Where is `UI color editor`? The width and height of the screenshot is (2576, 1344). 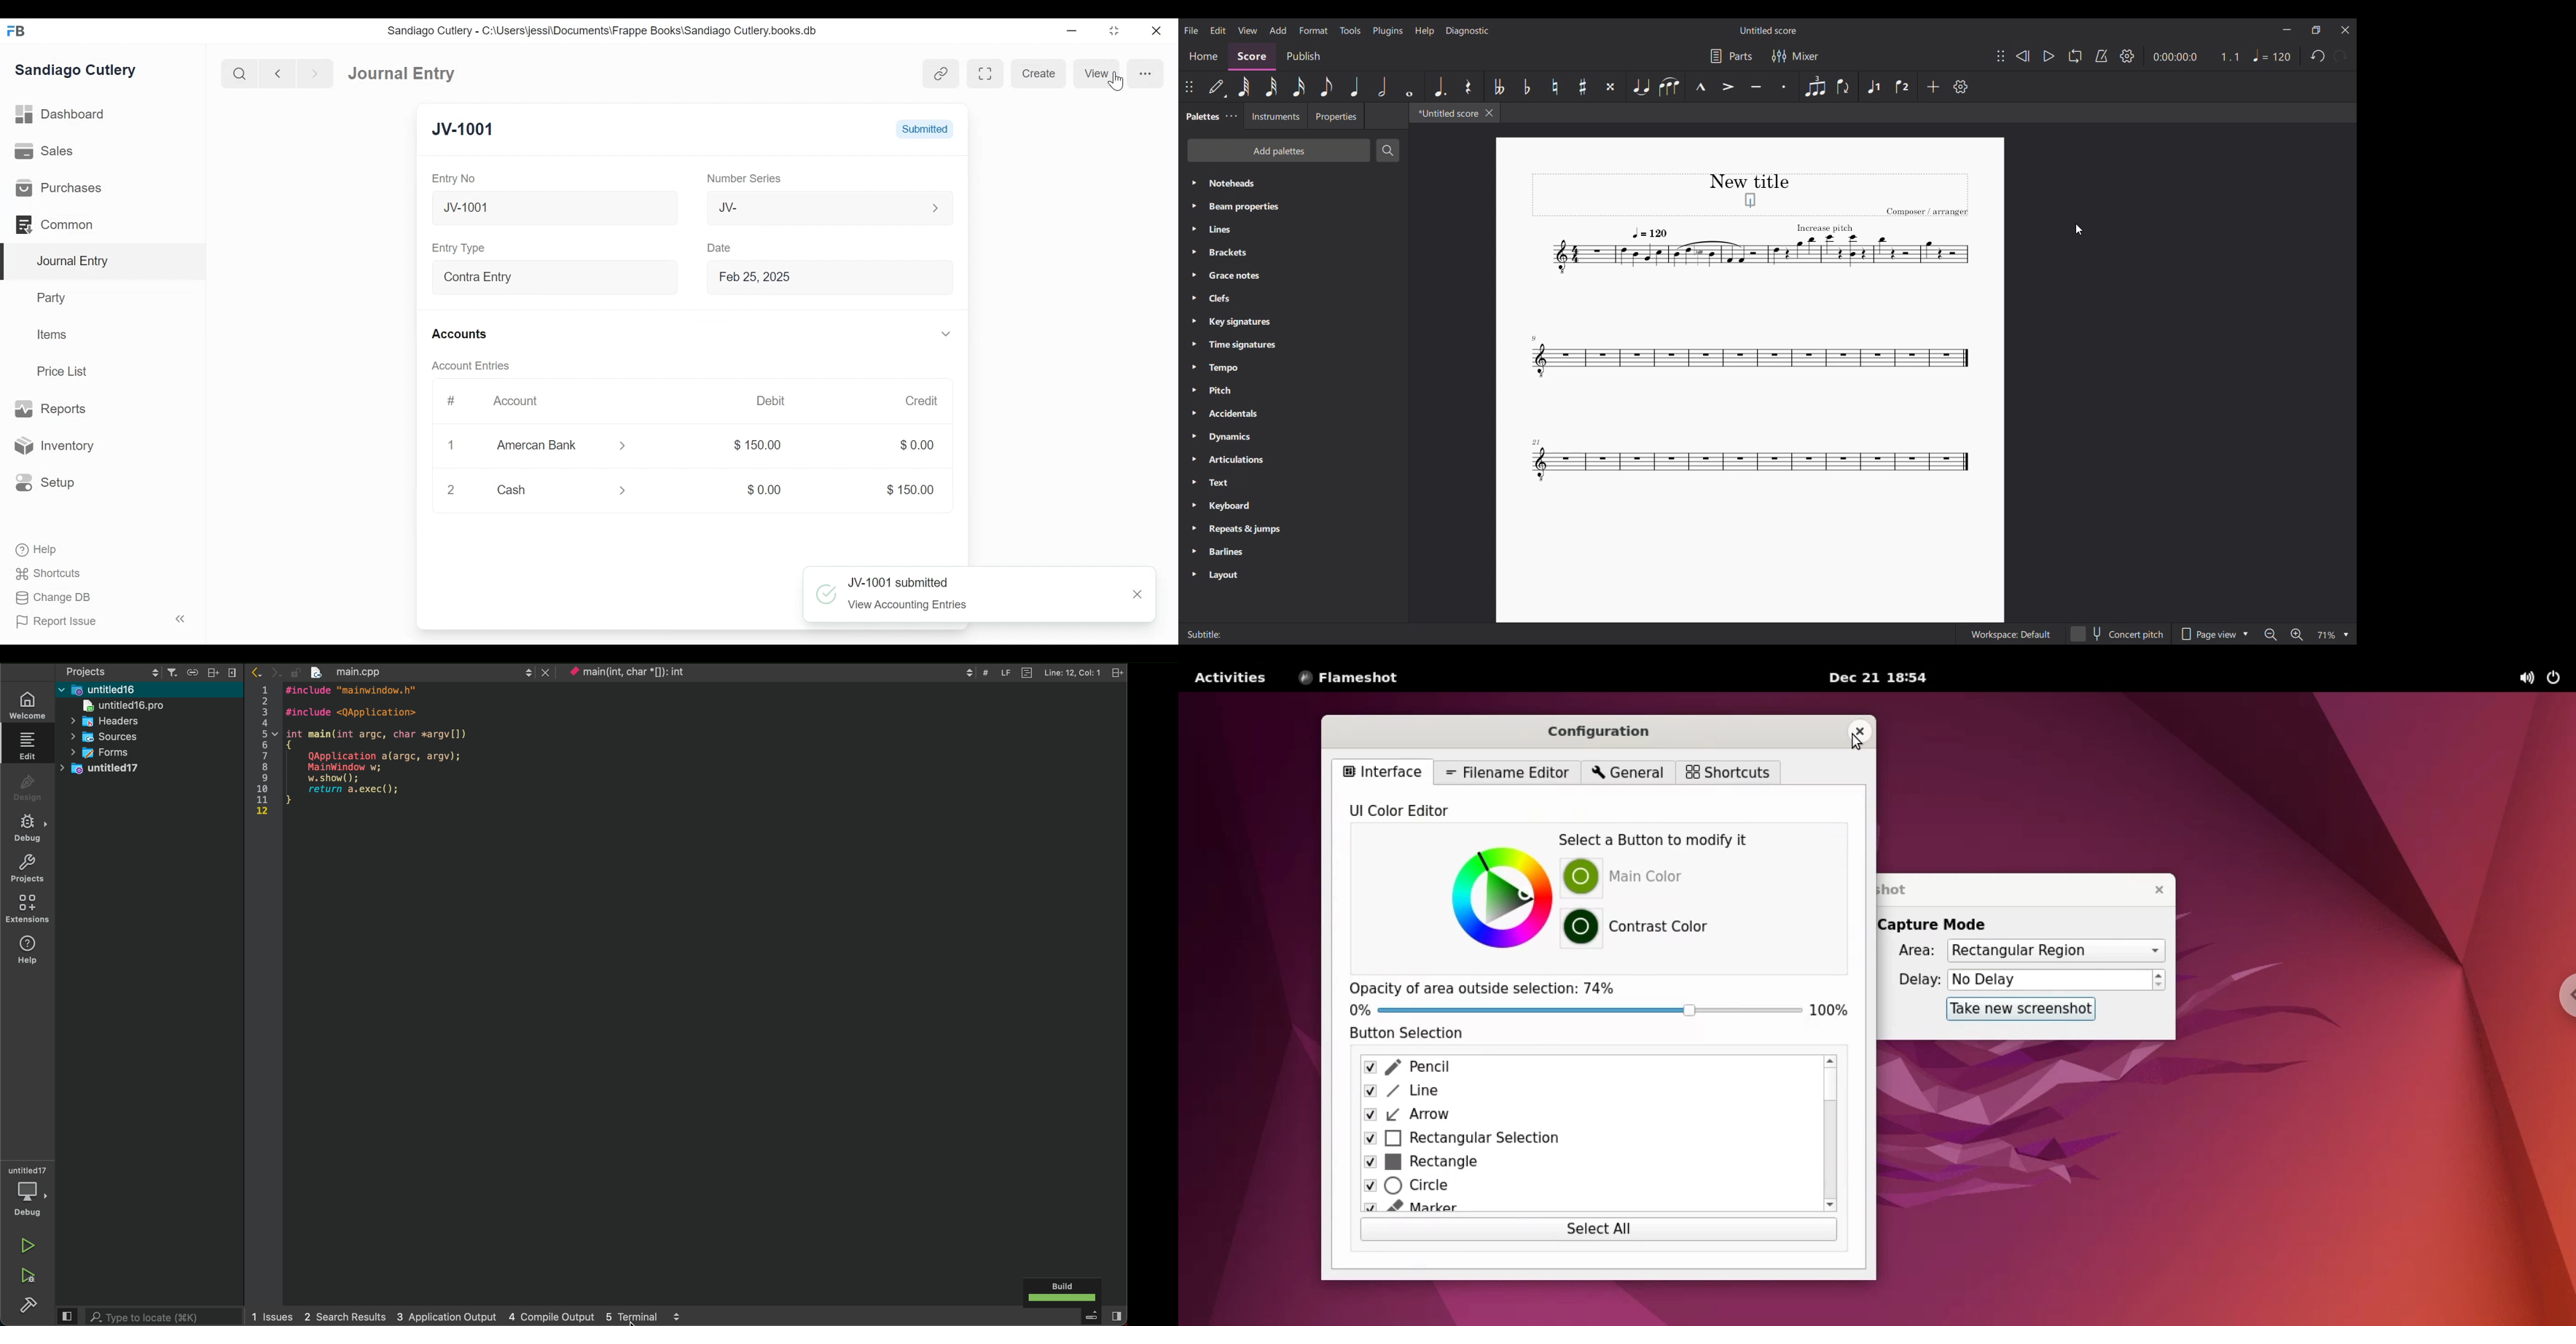
UI color editor is located at coordinates (1407, 811).